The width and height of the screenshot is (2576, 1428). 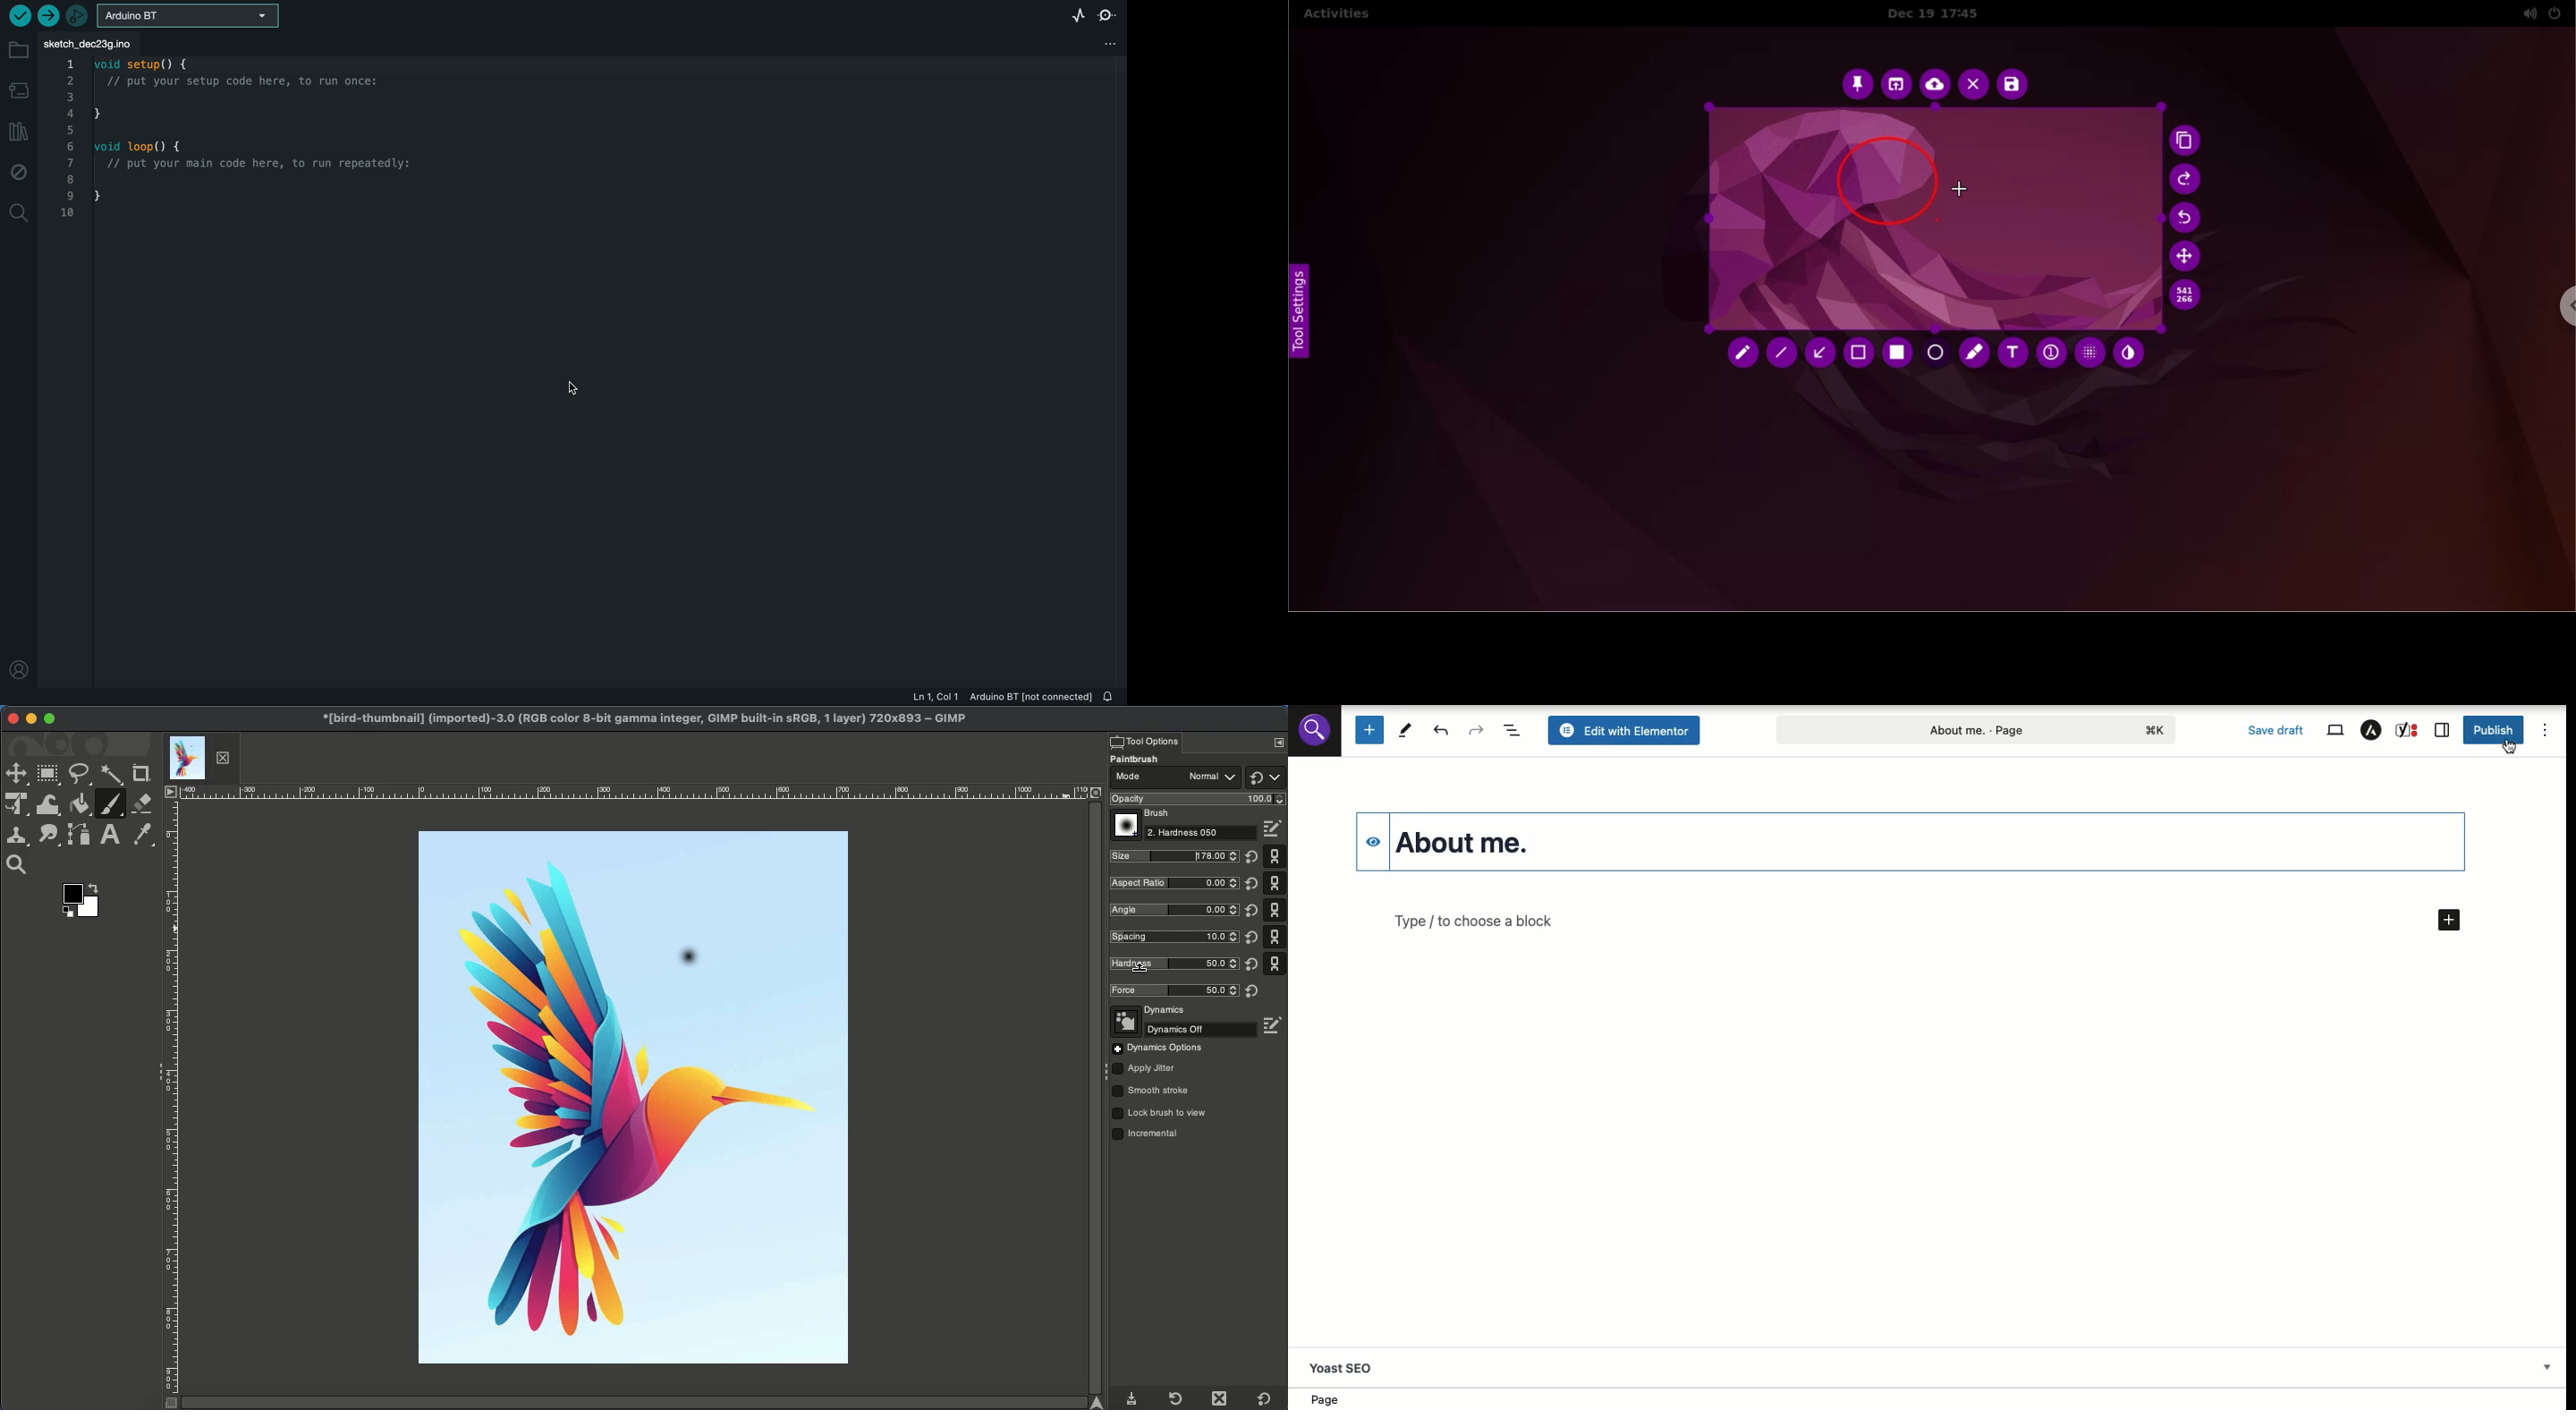 I want to click on Edit, so click(x=1275, y=1025).